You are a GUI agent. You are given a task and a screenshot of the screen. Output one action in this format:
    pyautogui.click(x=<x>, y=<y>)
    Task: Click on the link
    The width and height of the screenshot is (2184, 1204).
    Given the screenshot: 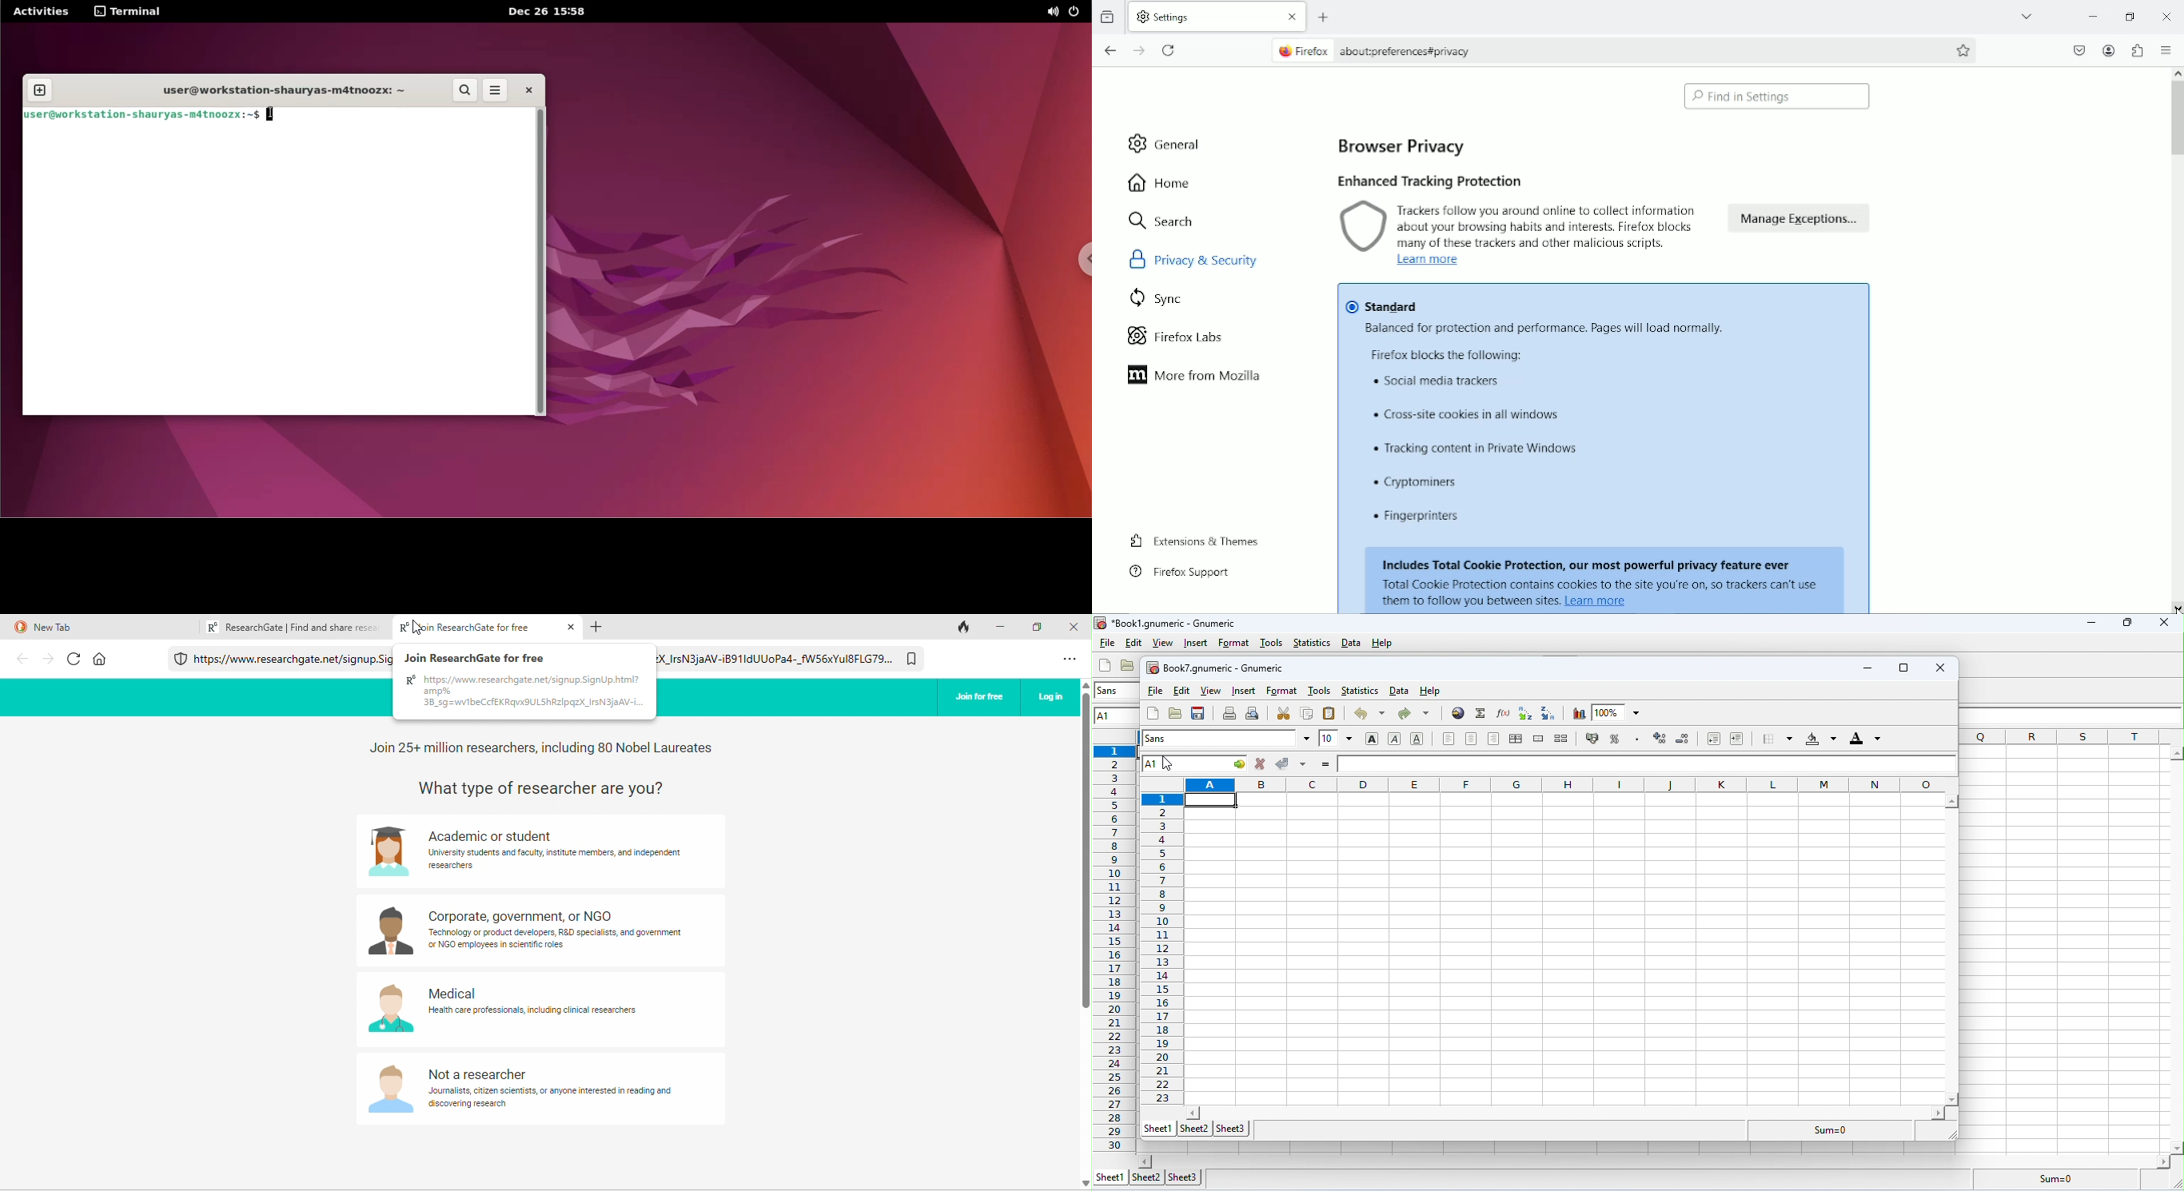 What is the action you would take?
    pyautogui.click(x=1597, y=601)
    